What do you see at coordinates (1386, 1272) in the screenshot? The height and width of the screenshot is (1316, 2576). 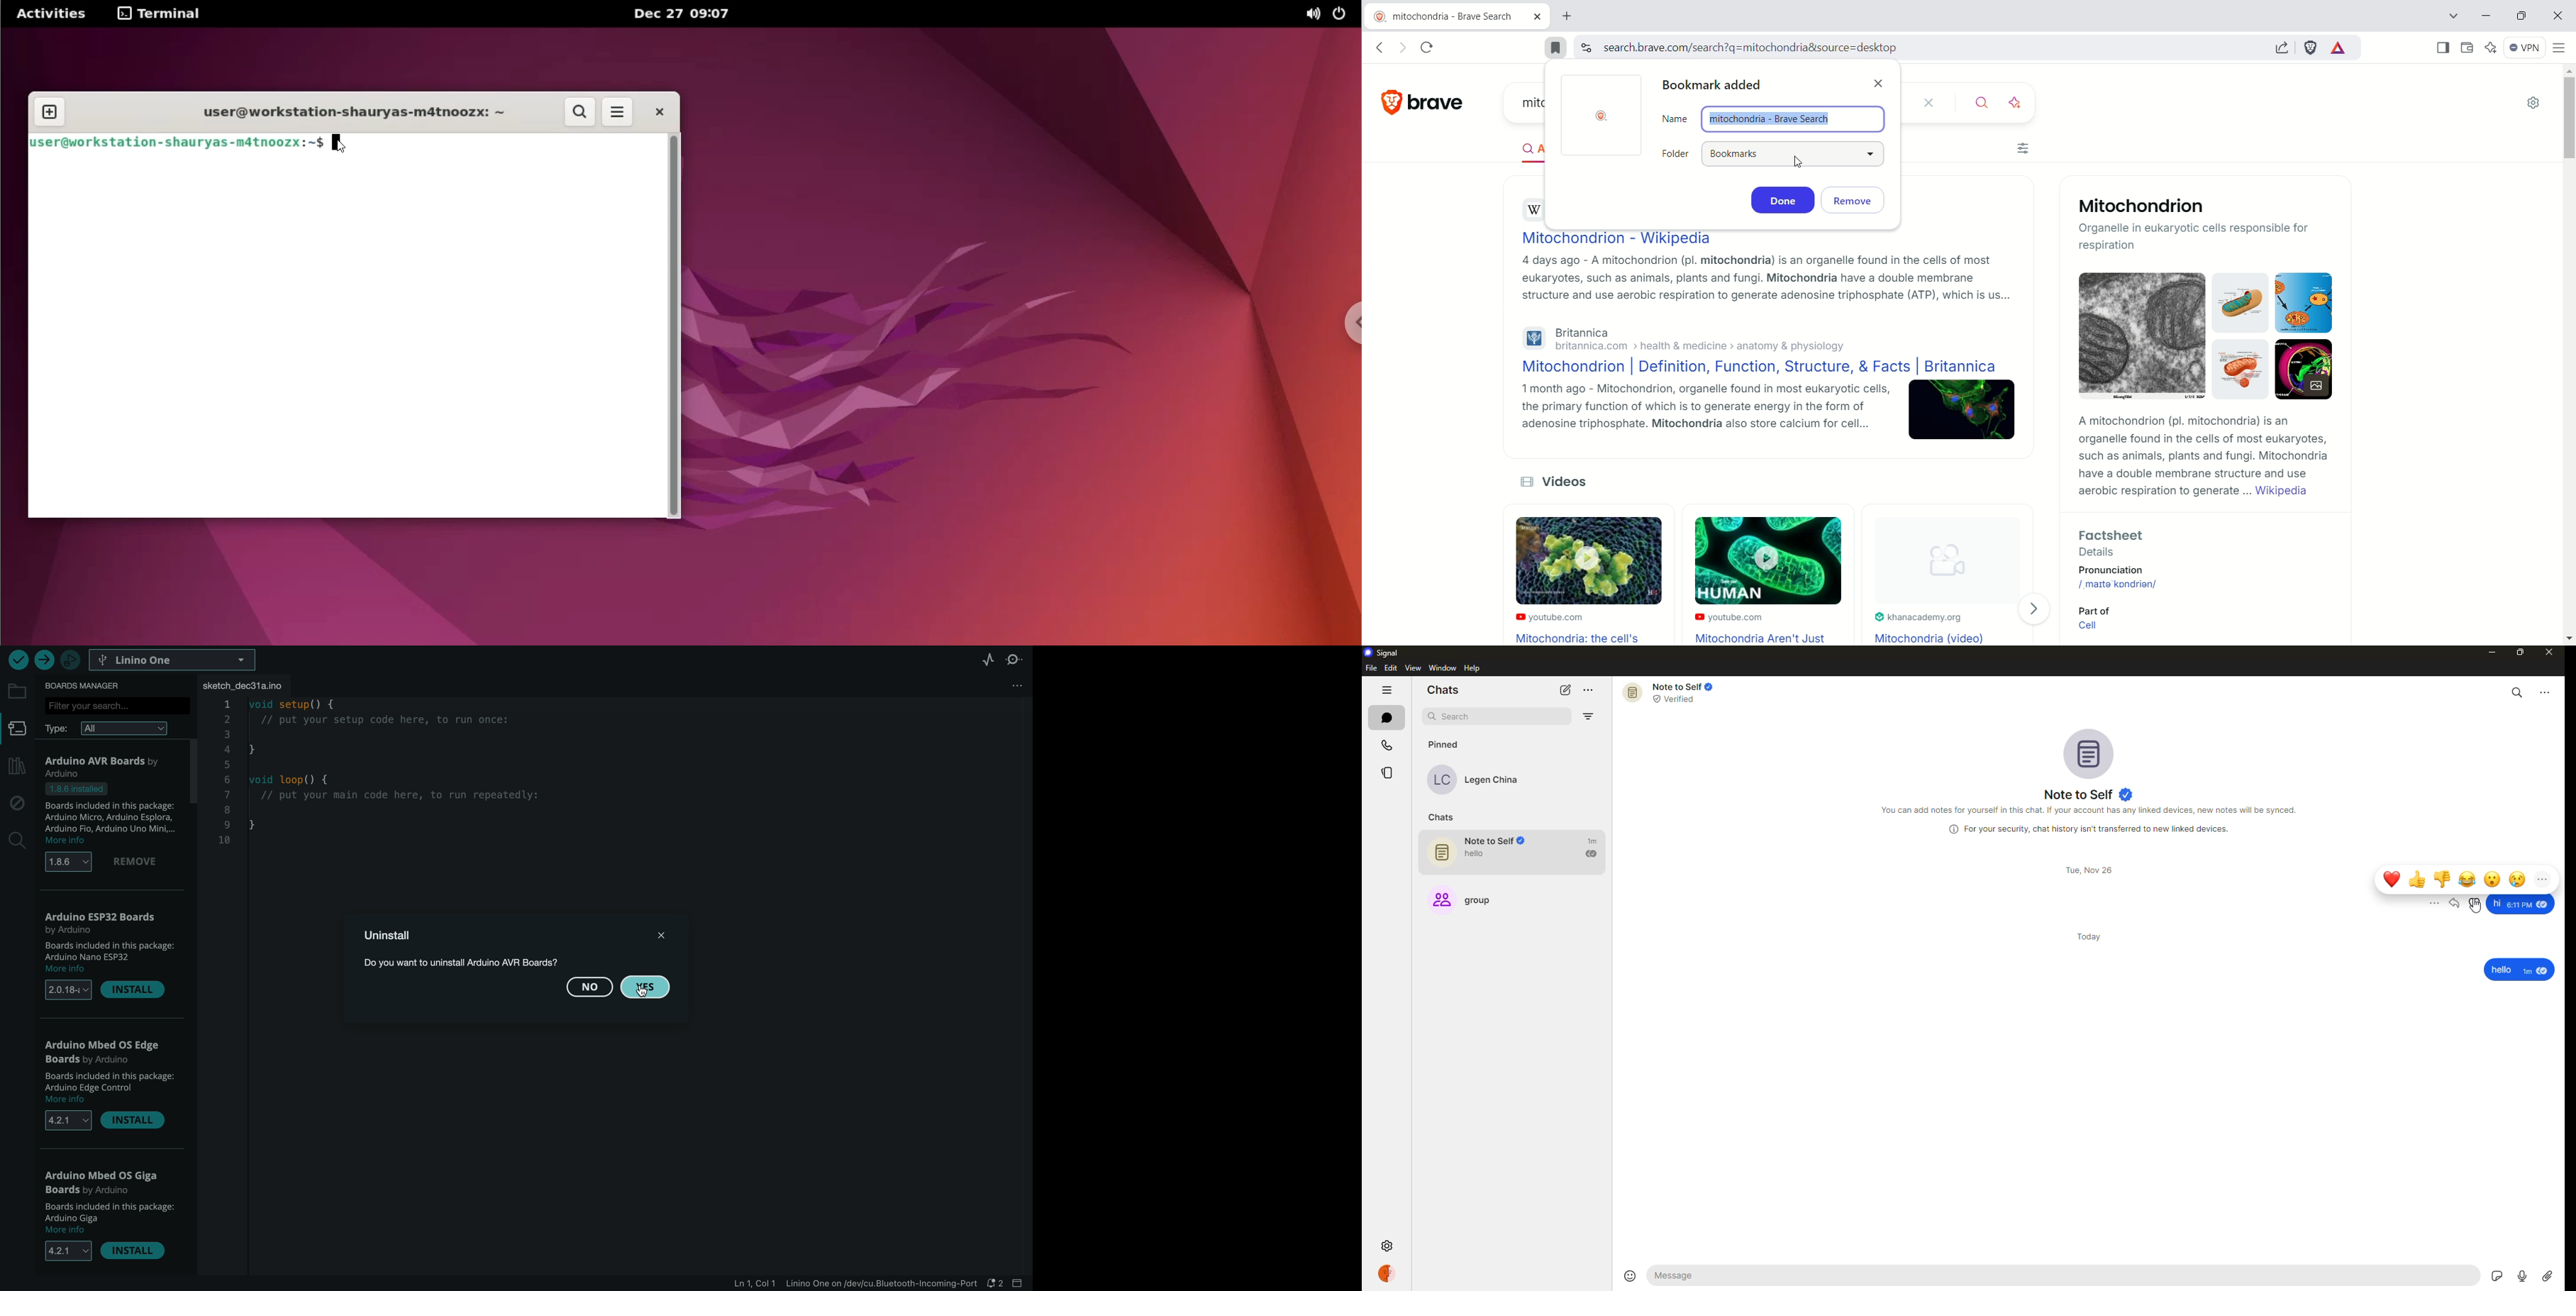 I see `profile` at bounding box center [1386, 1272].